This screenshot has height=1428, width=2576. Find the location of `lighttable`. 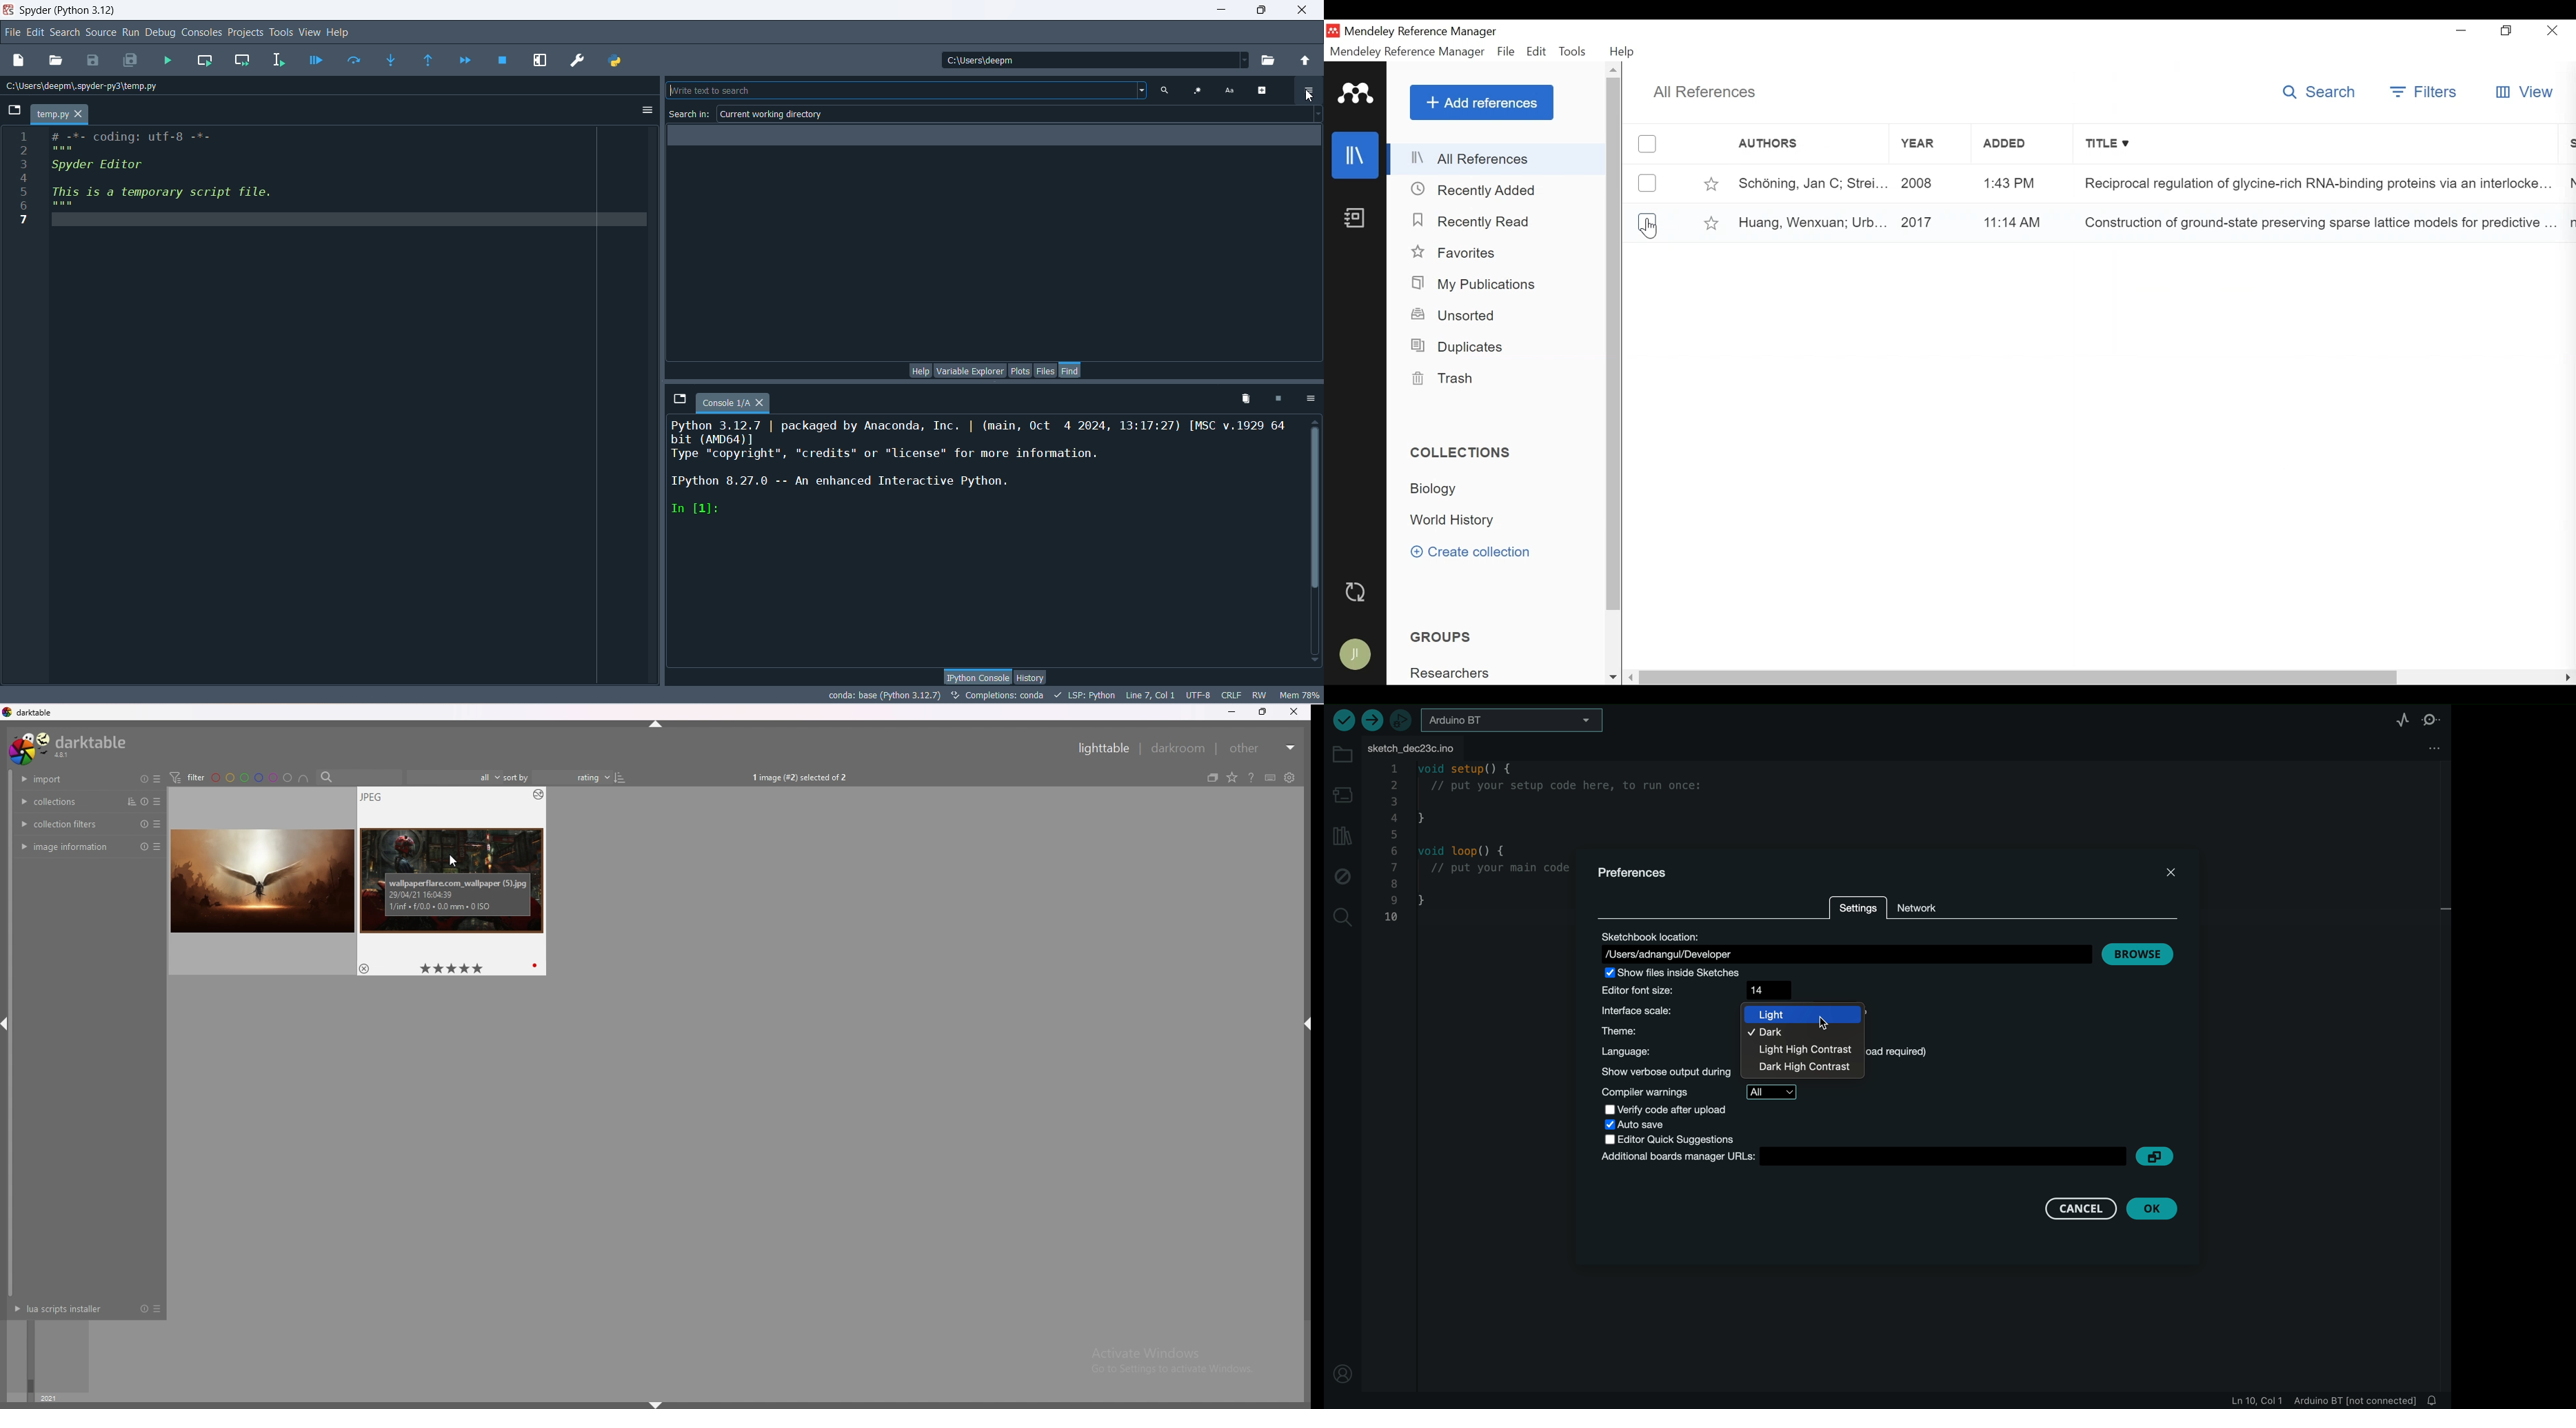

lighttable is located at coordinates (1103, 748).